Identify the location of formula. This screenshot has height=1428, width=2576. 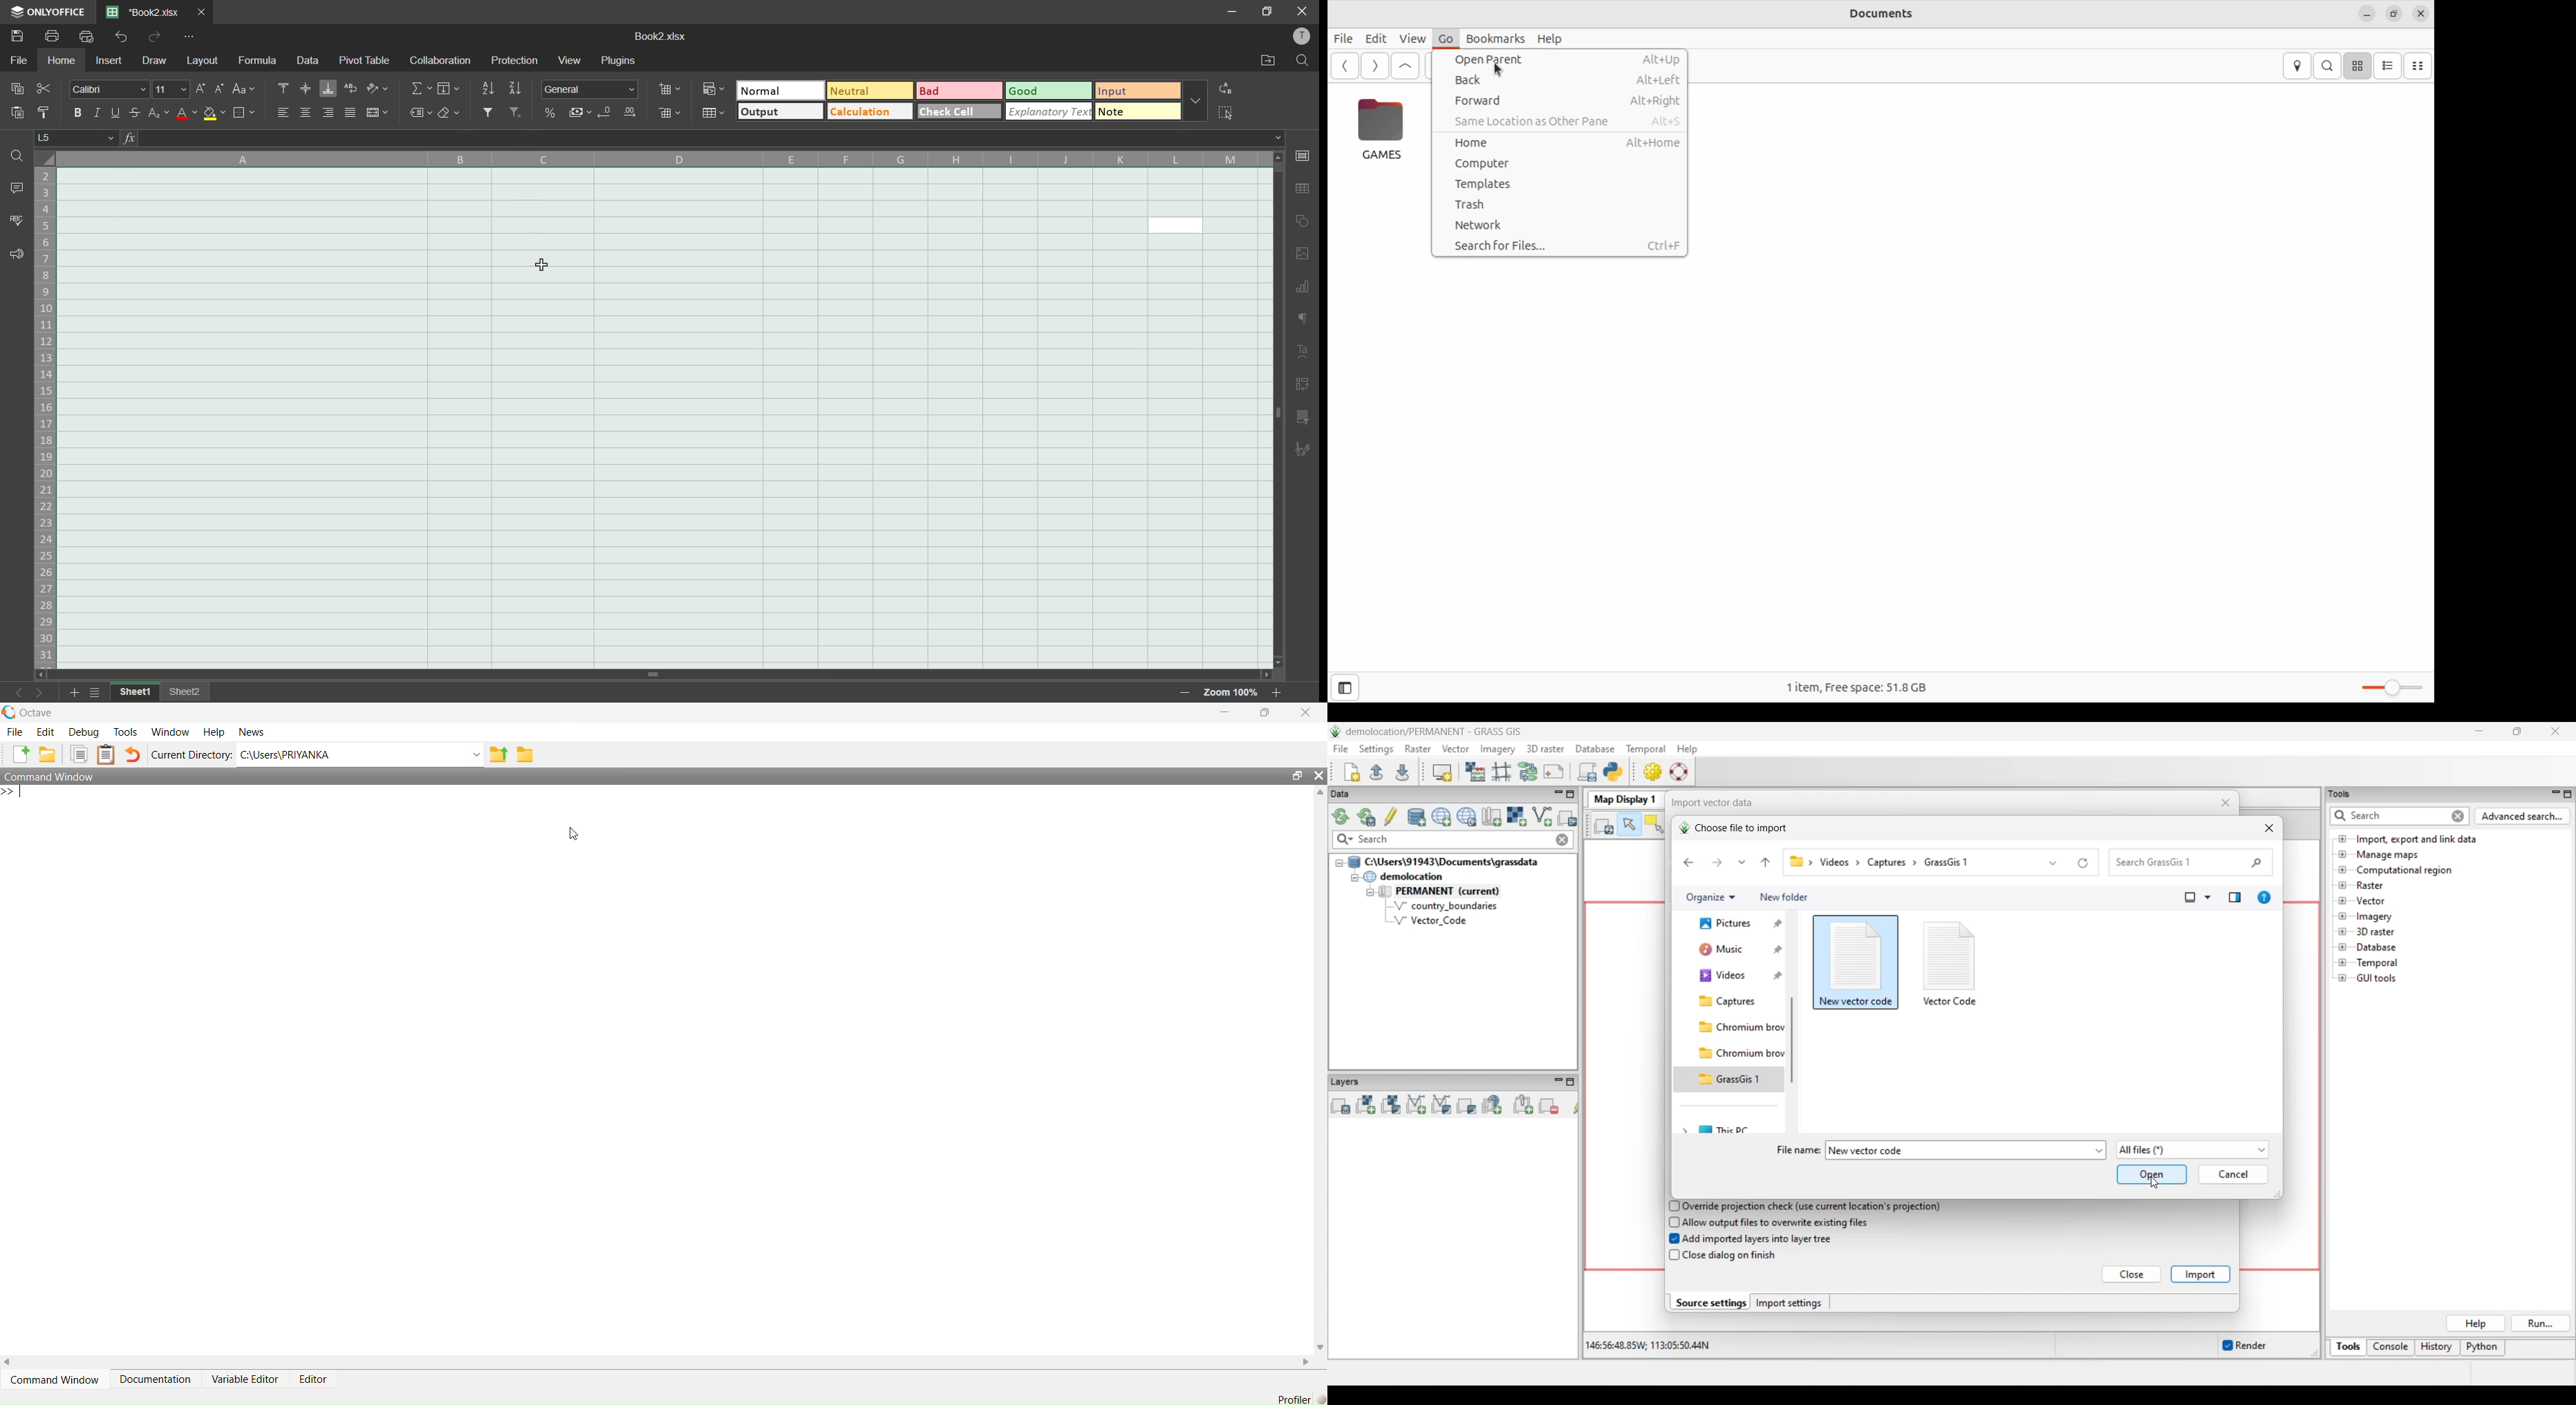
(260, 61).